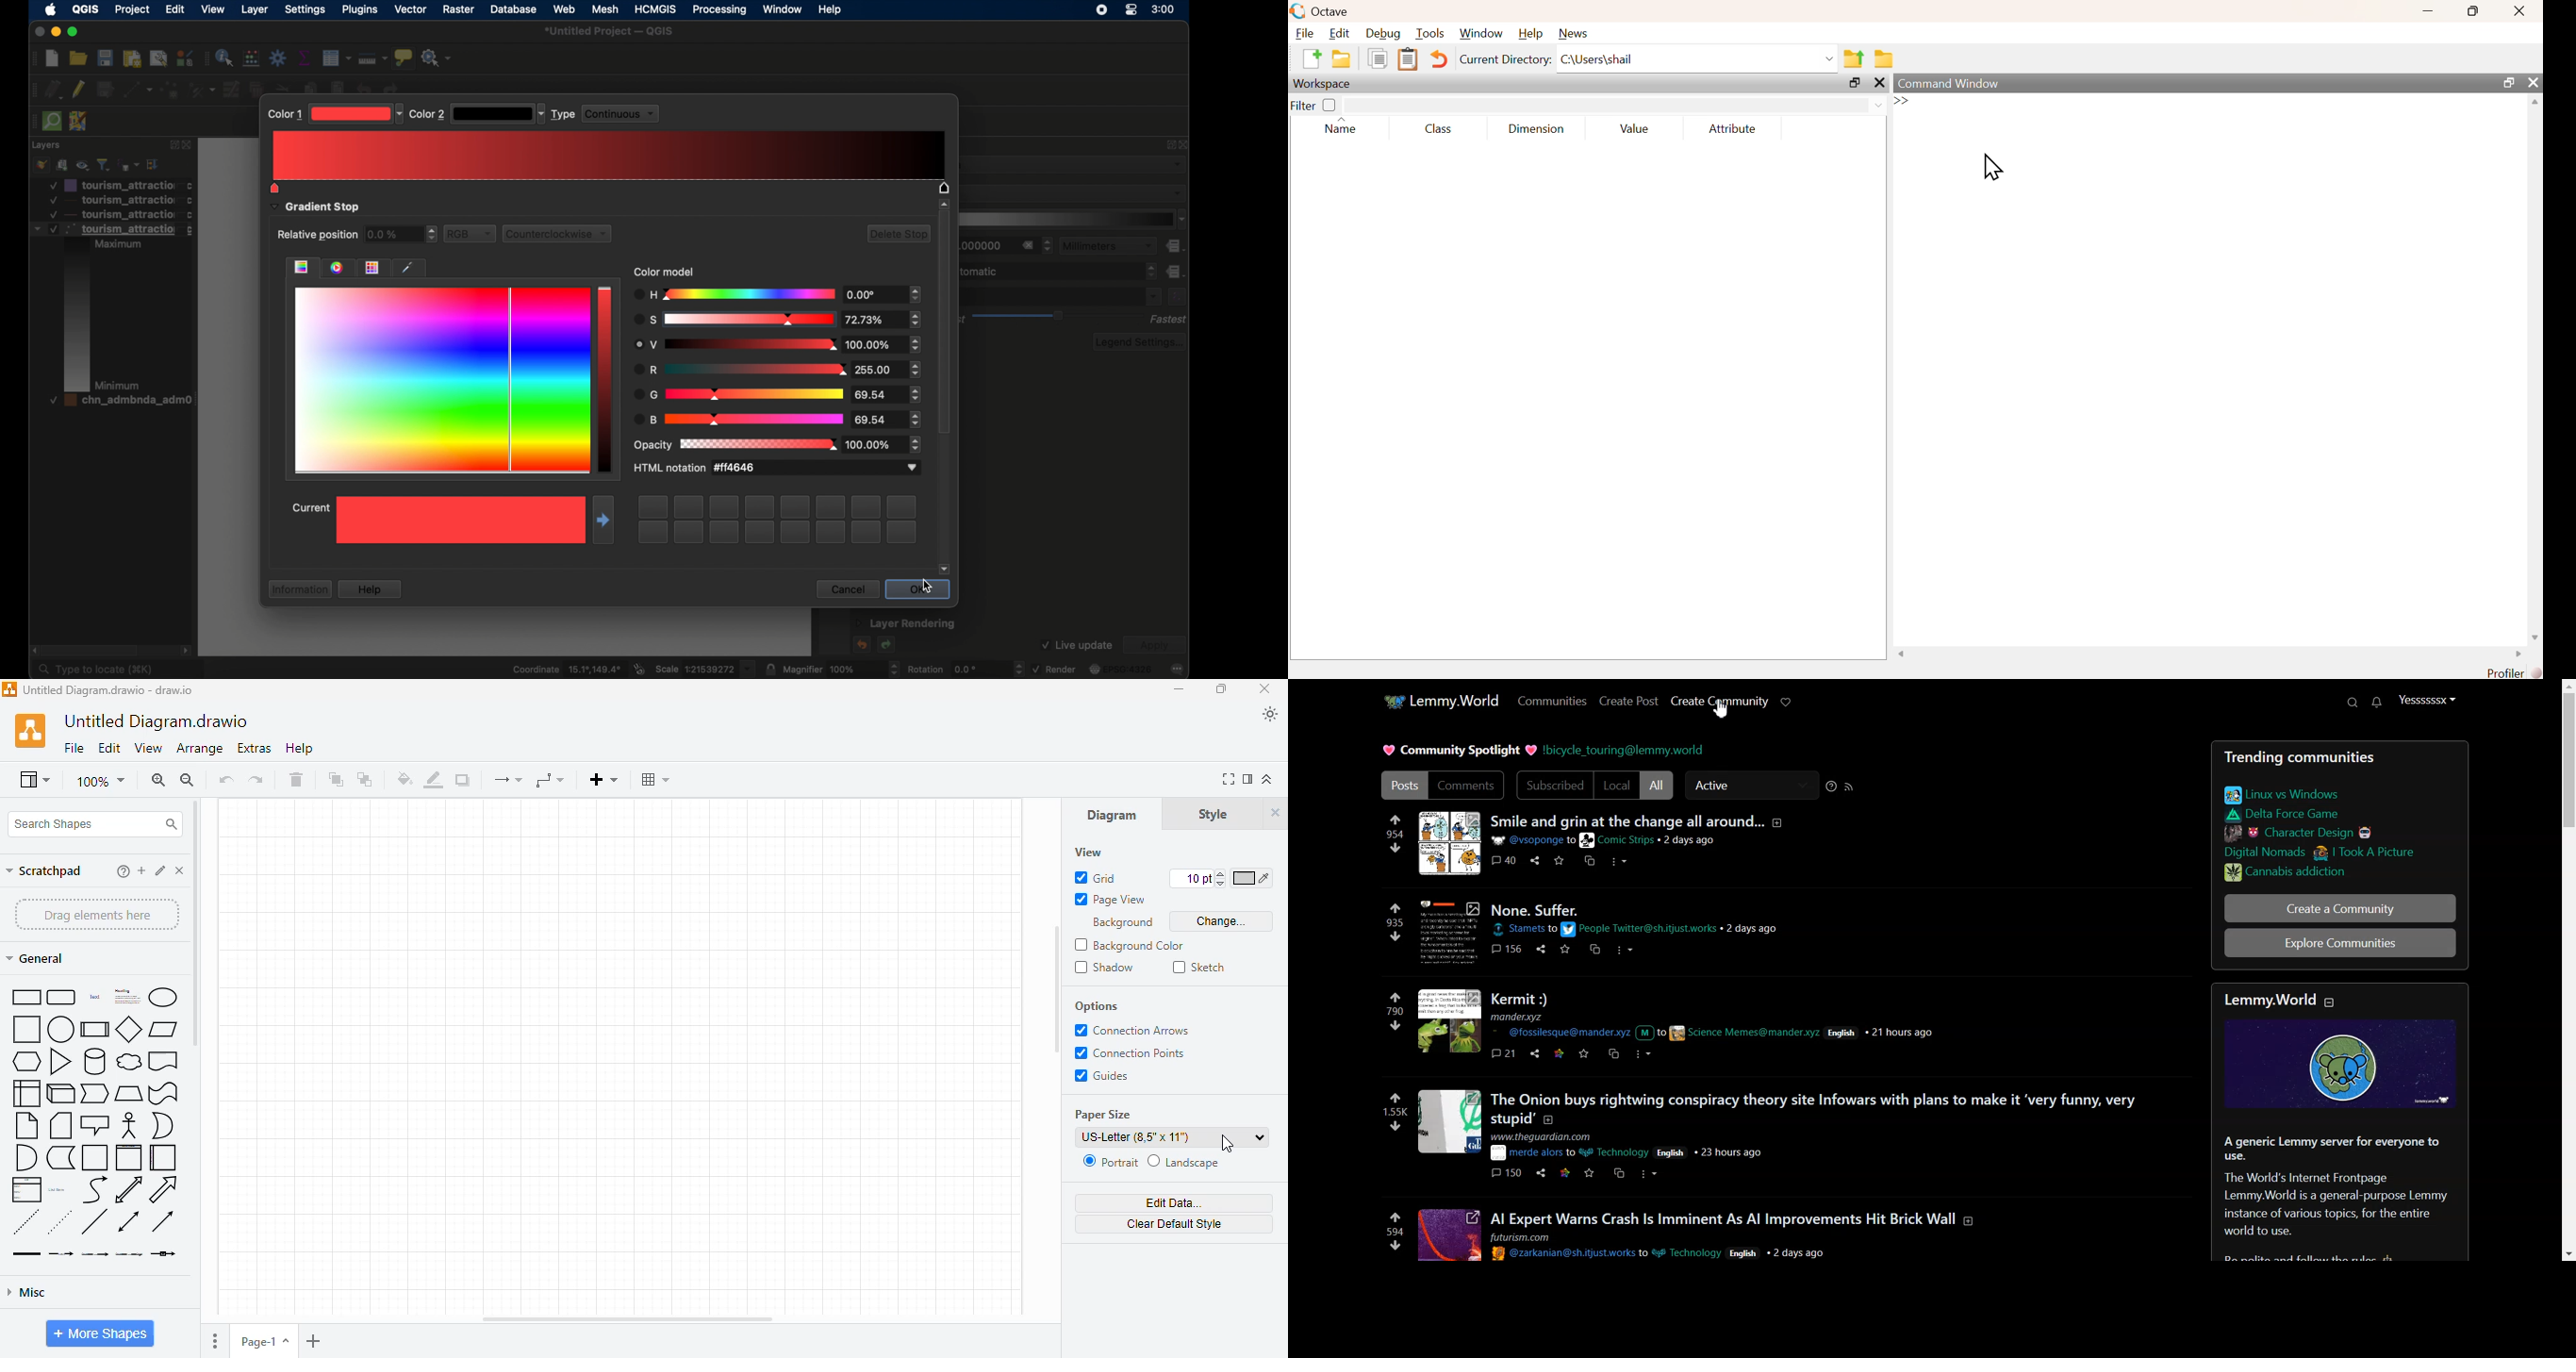  Describe the element at coordinates (1268, 779) in the screenshot. I see `collapse/expand` at that location.